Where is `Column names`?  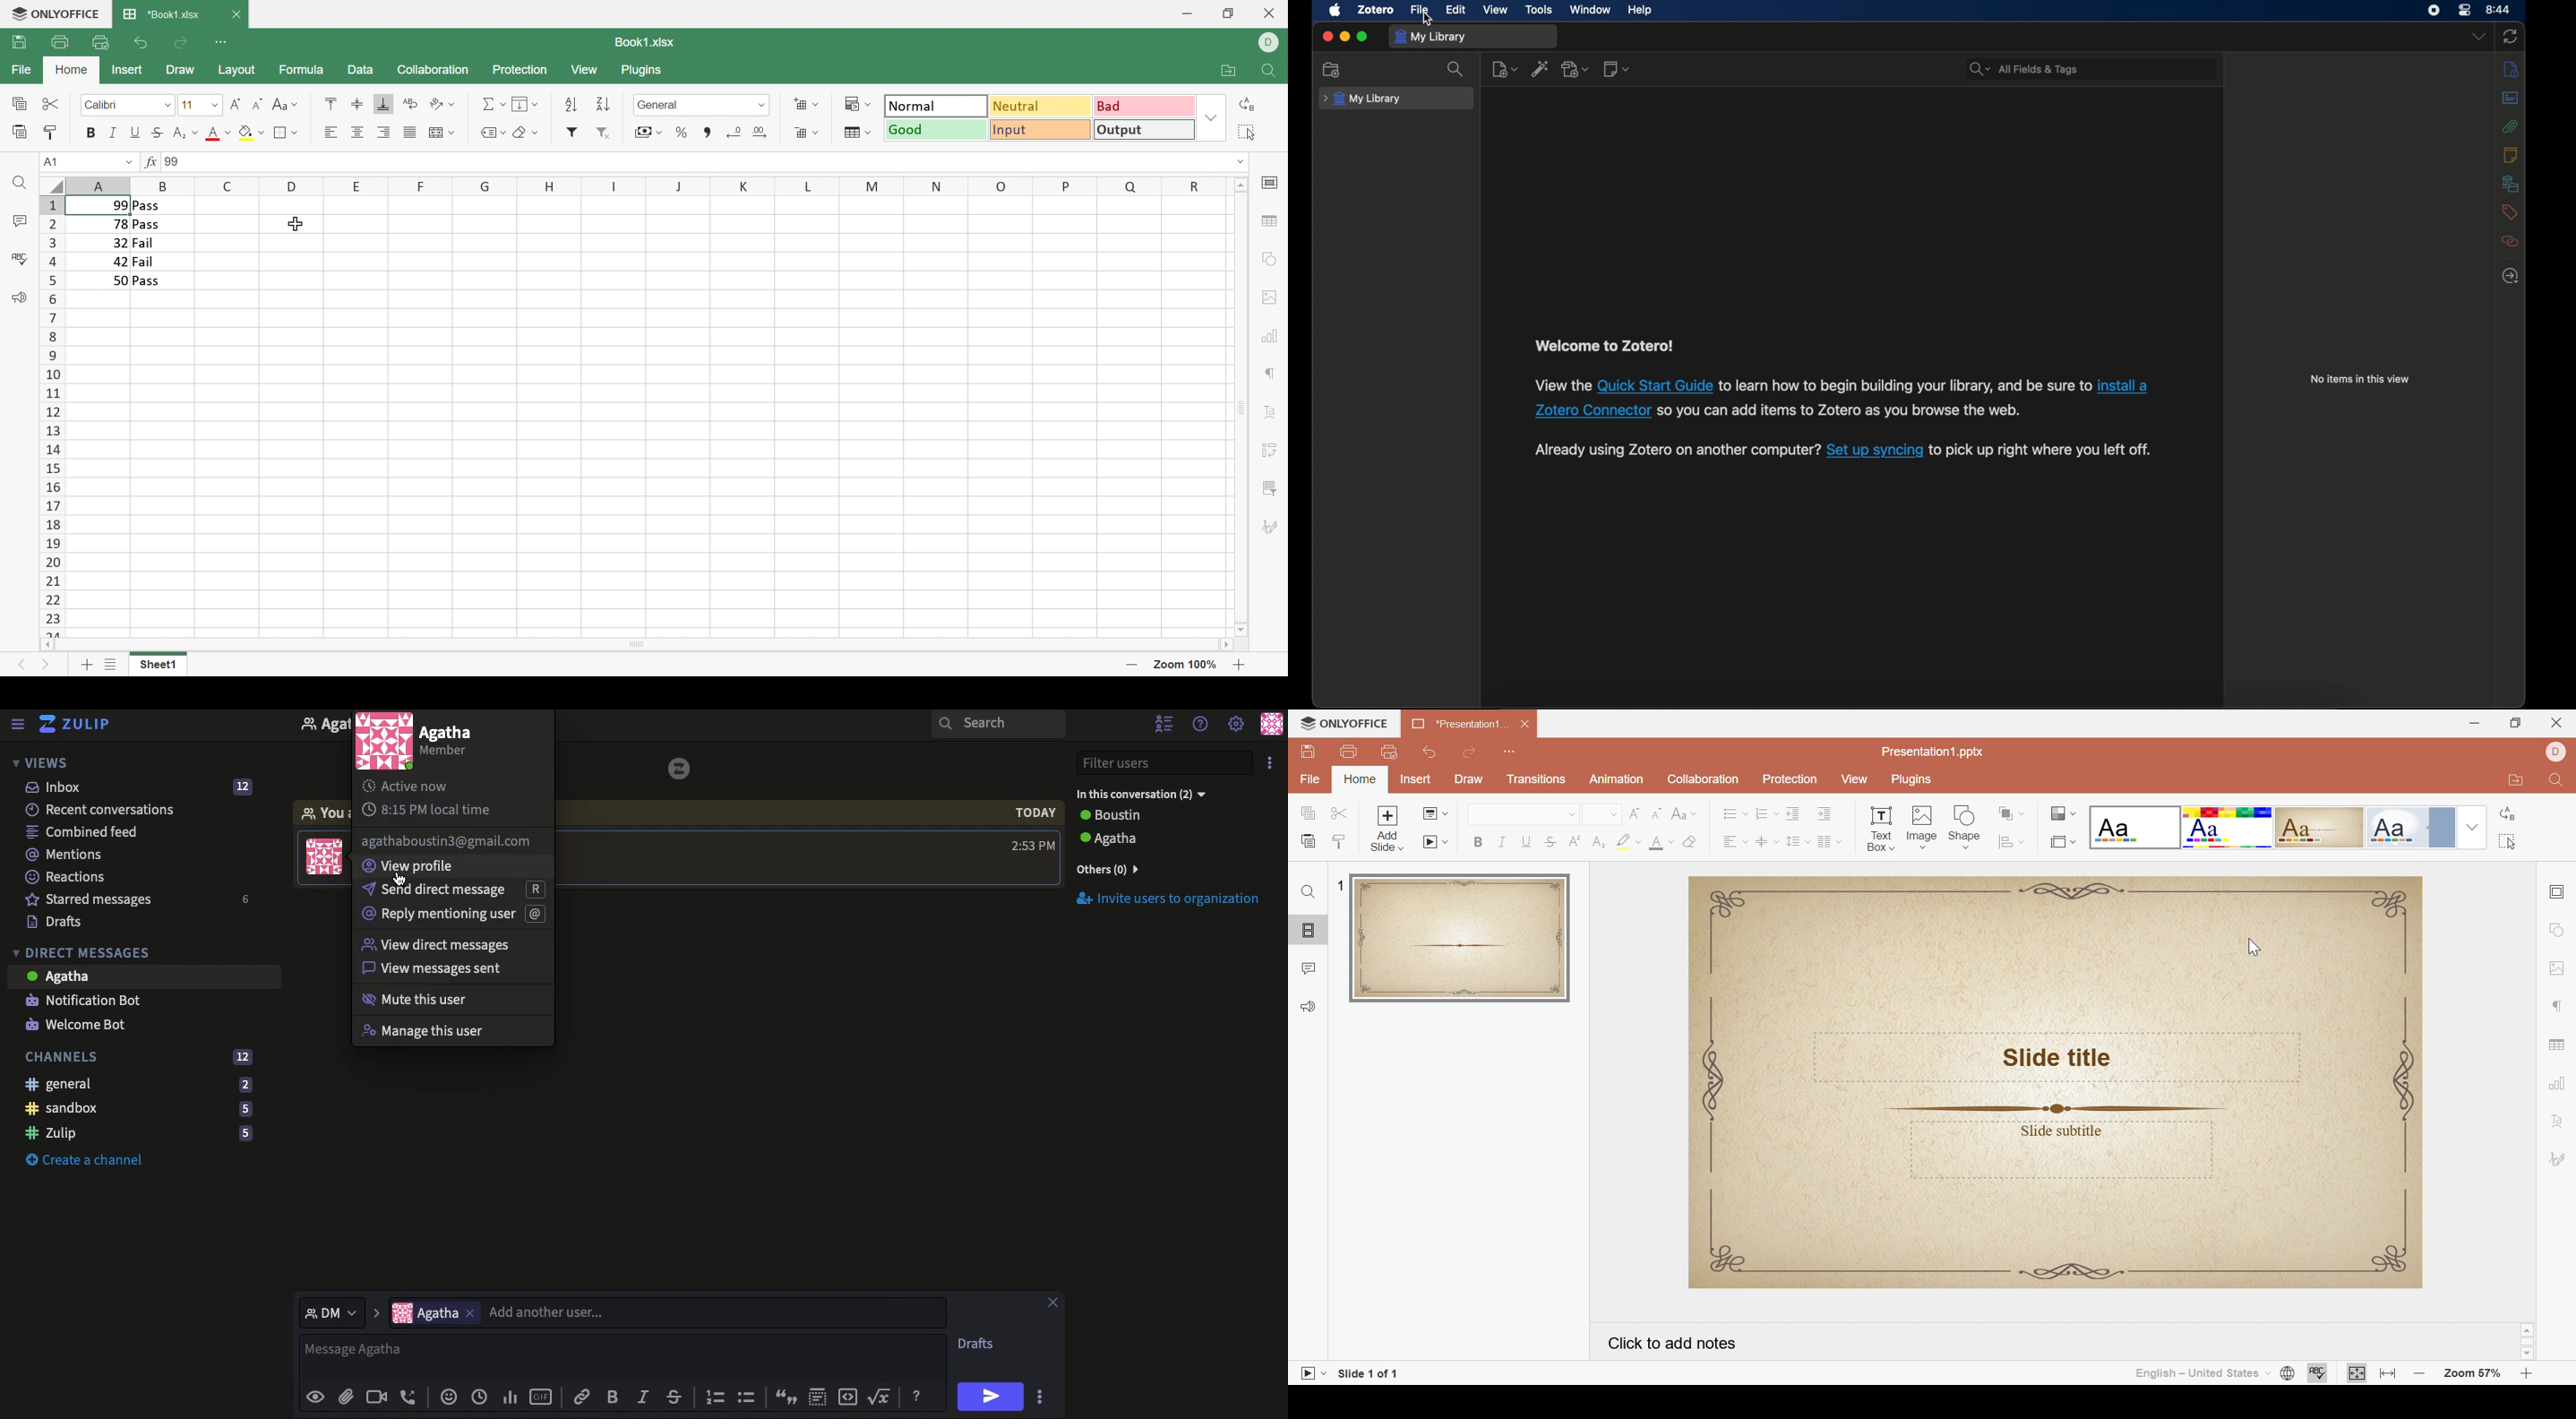
Column names is located at coordinates (648, 185).